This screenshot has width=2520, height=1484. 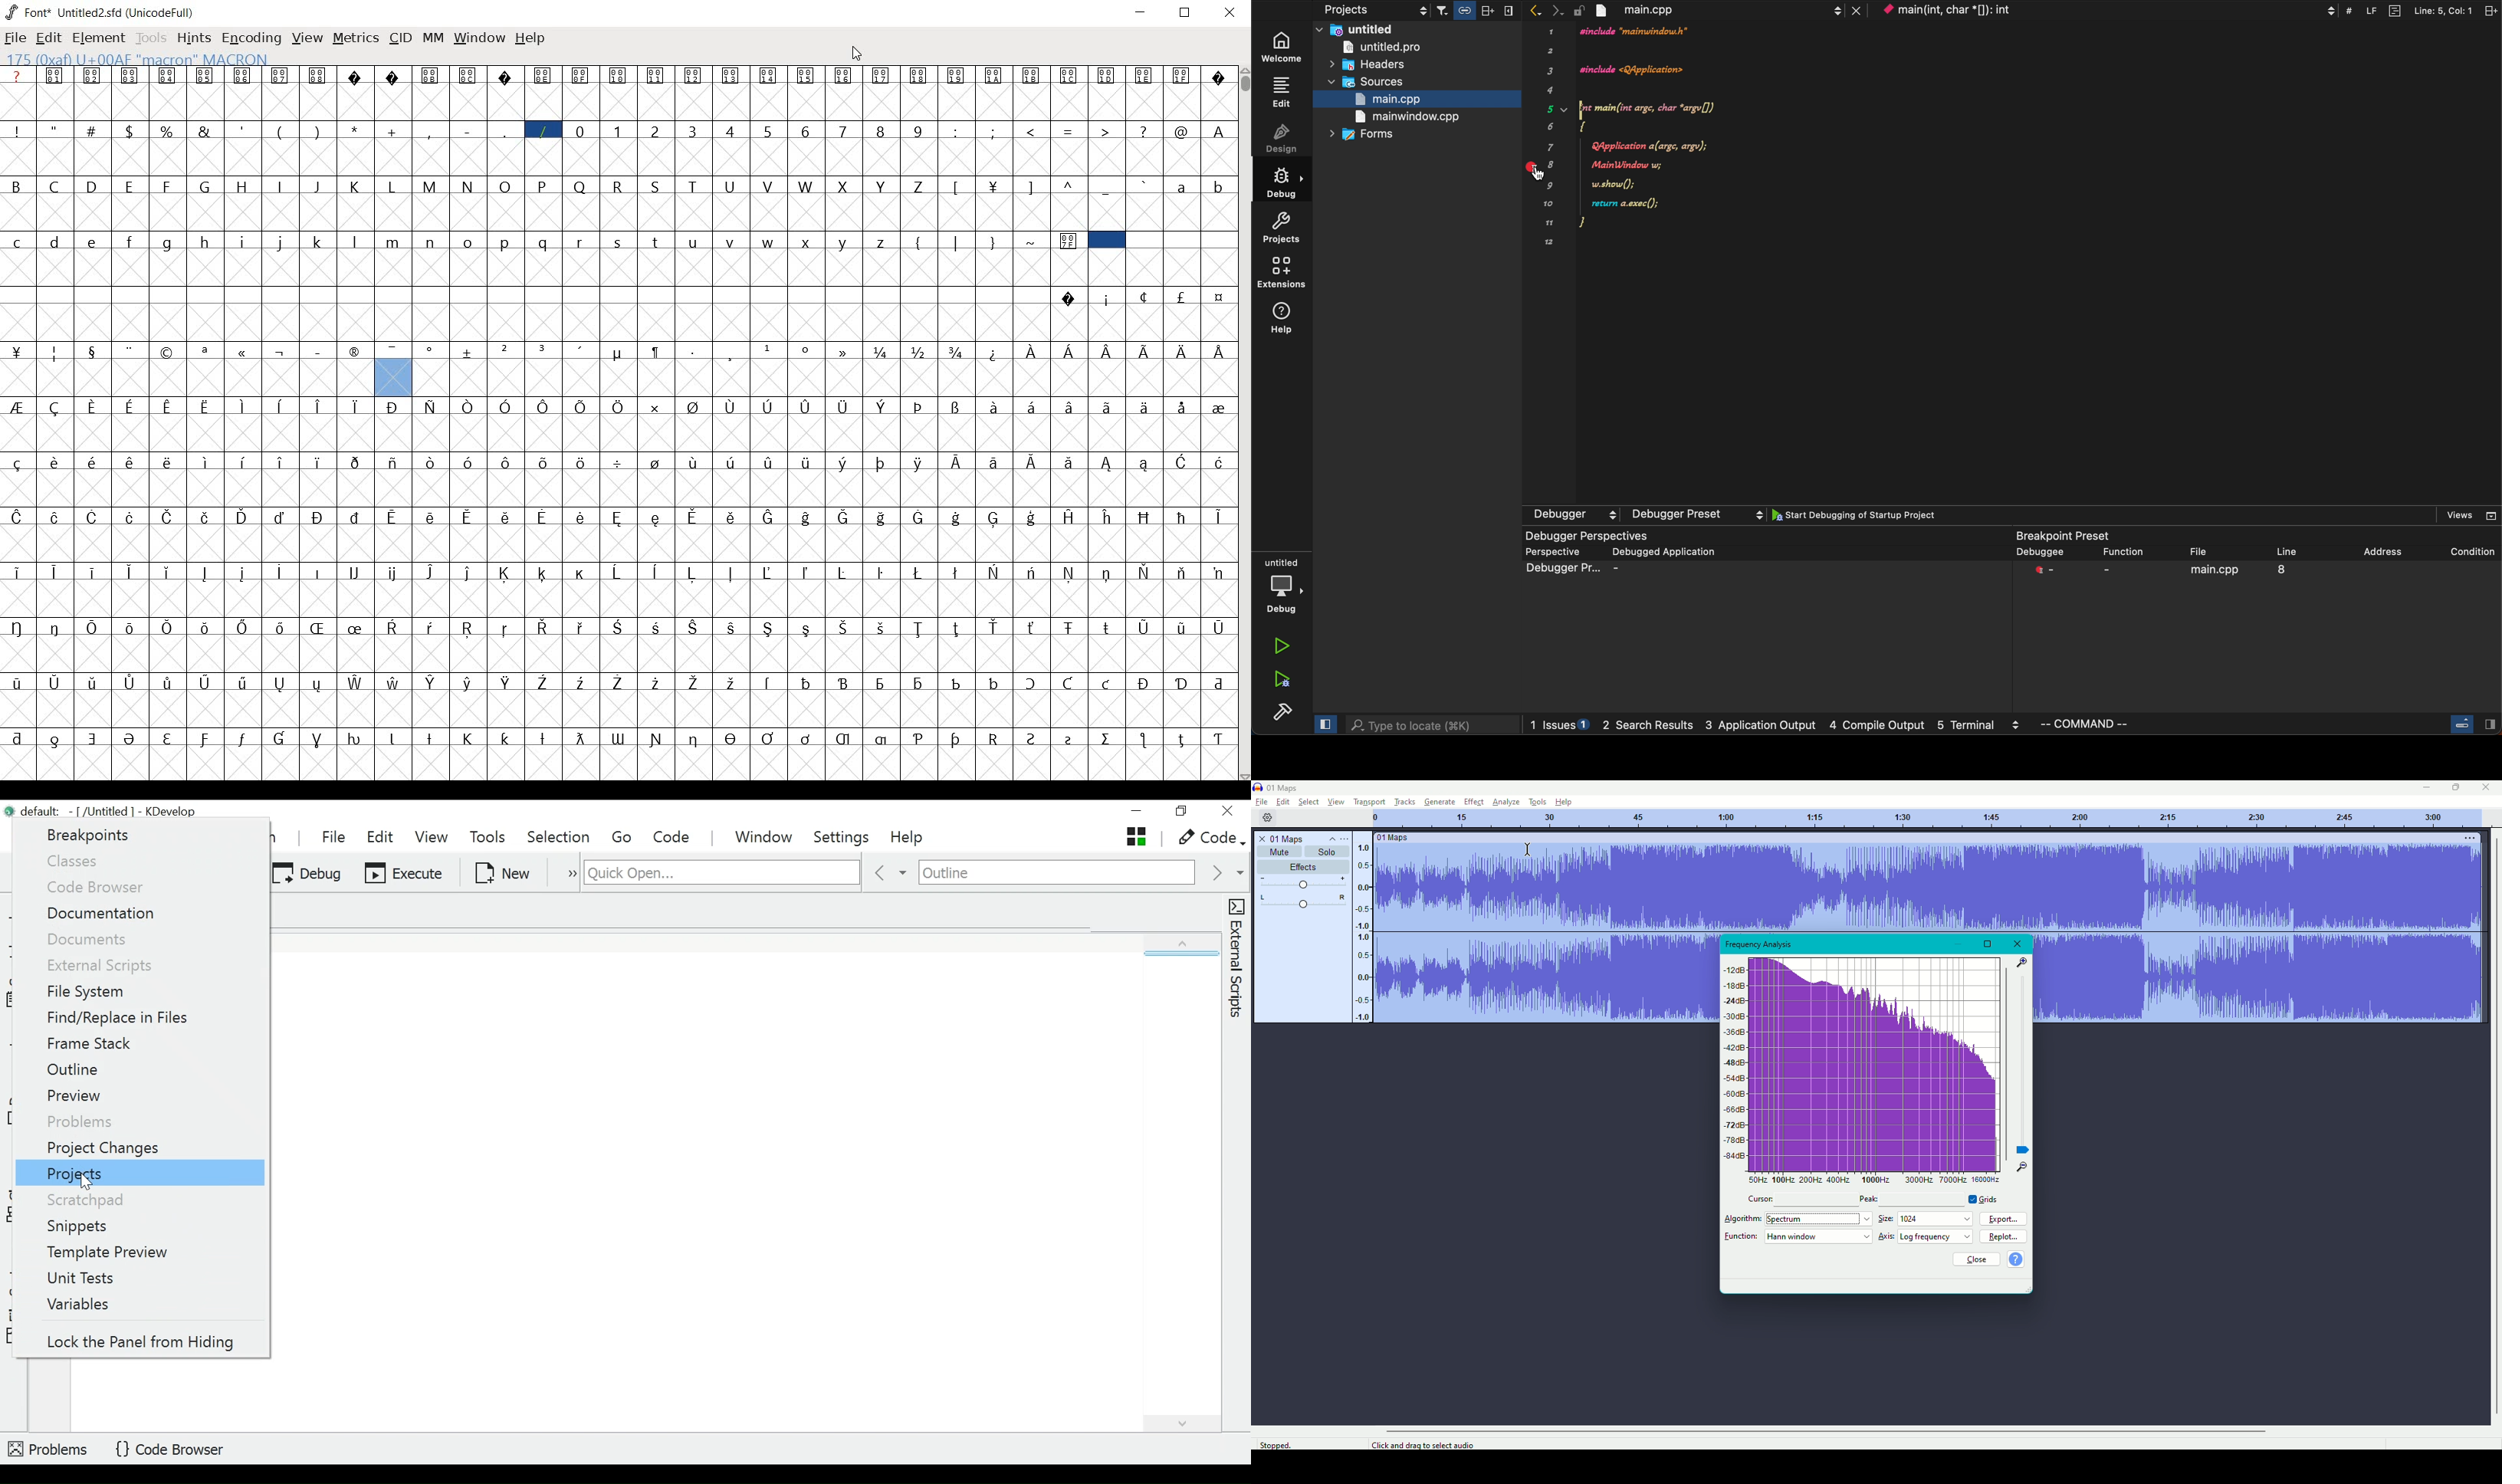 What do you see at coordinates (843, 130) in the screenshot?
I see `7` at bounding box center [843, 130].